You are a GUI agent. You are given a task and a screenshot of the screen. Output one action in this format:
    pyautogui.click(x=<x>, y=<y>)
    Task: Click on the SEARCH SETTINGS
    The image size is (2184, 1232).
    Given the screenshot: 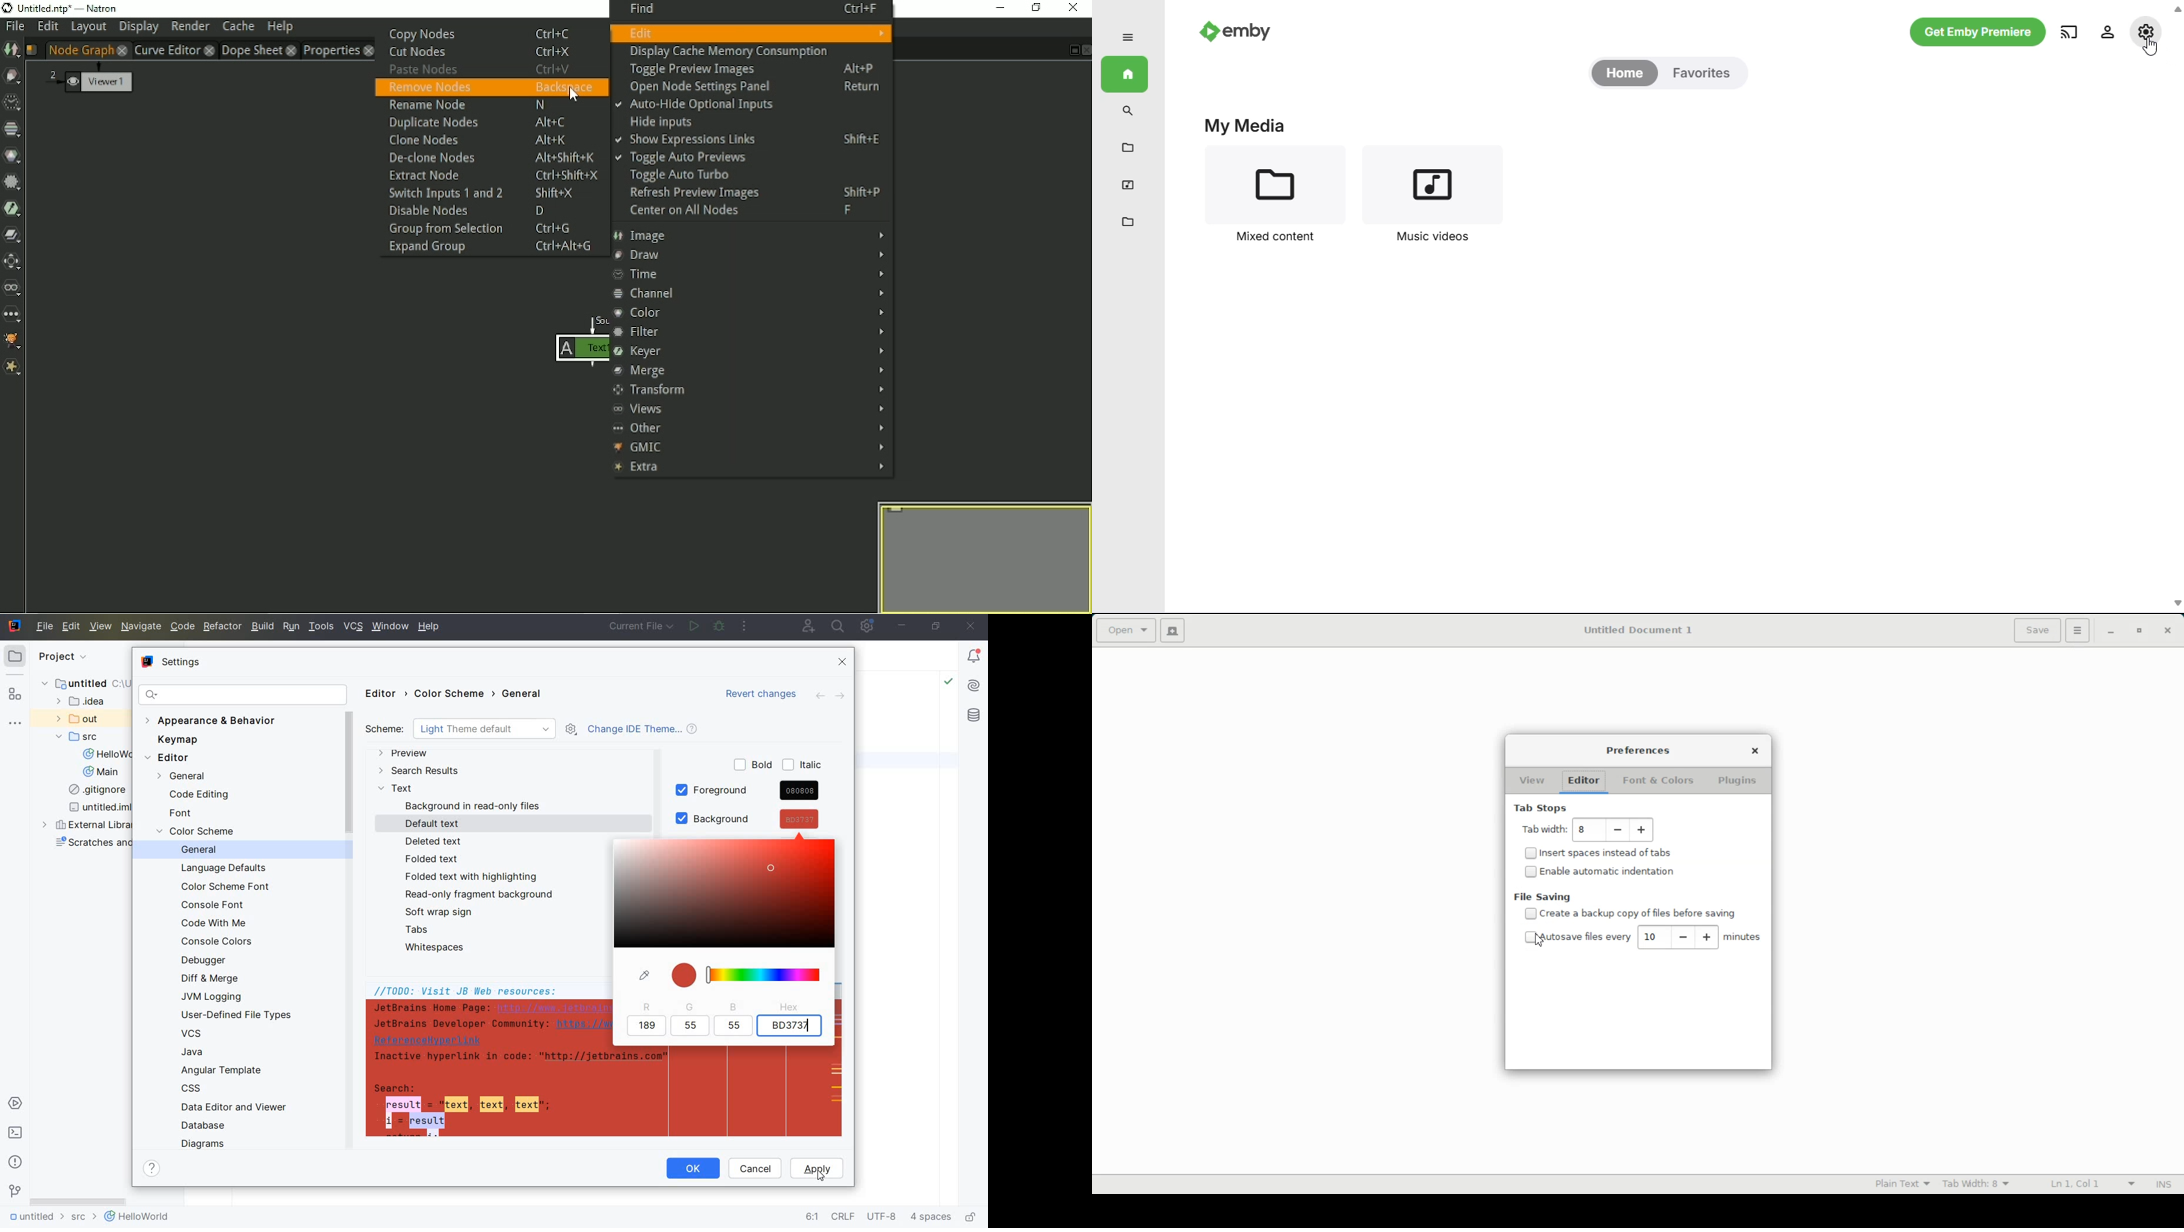 What is the action you would take?
    pyautogui.click(x=243, y=694)
    